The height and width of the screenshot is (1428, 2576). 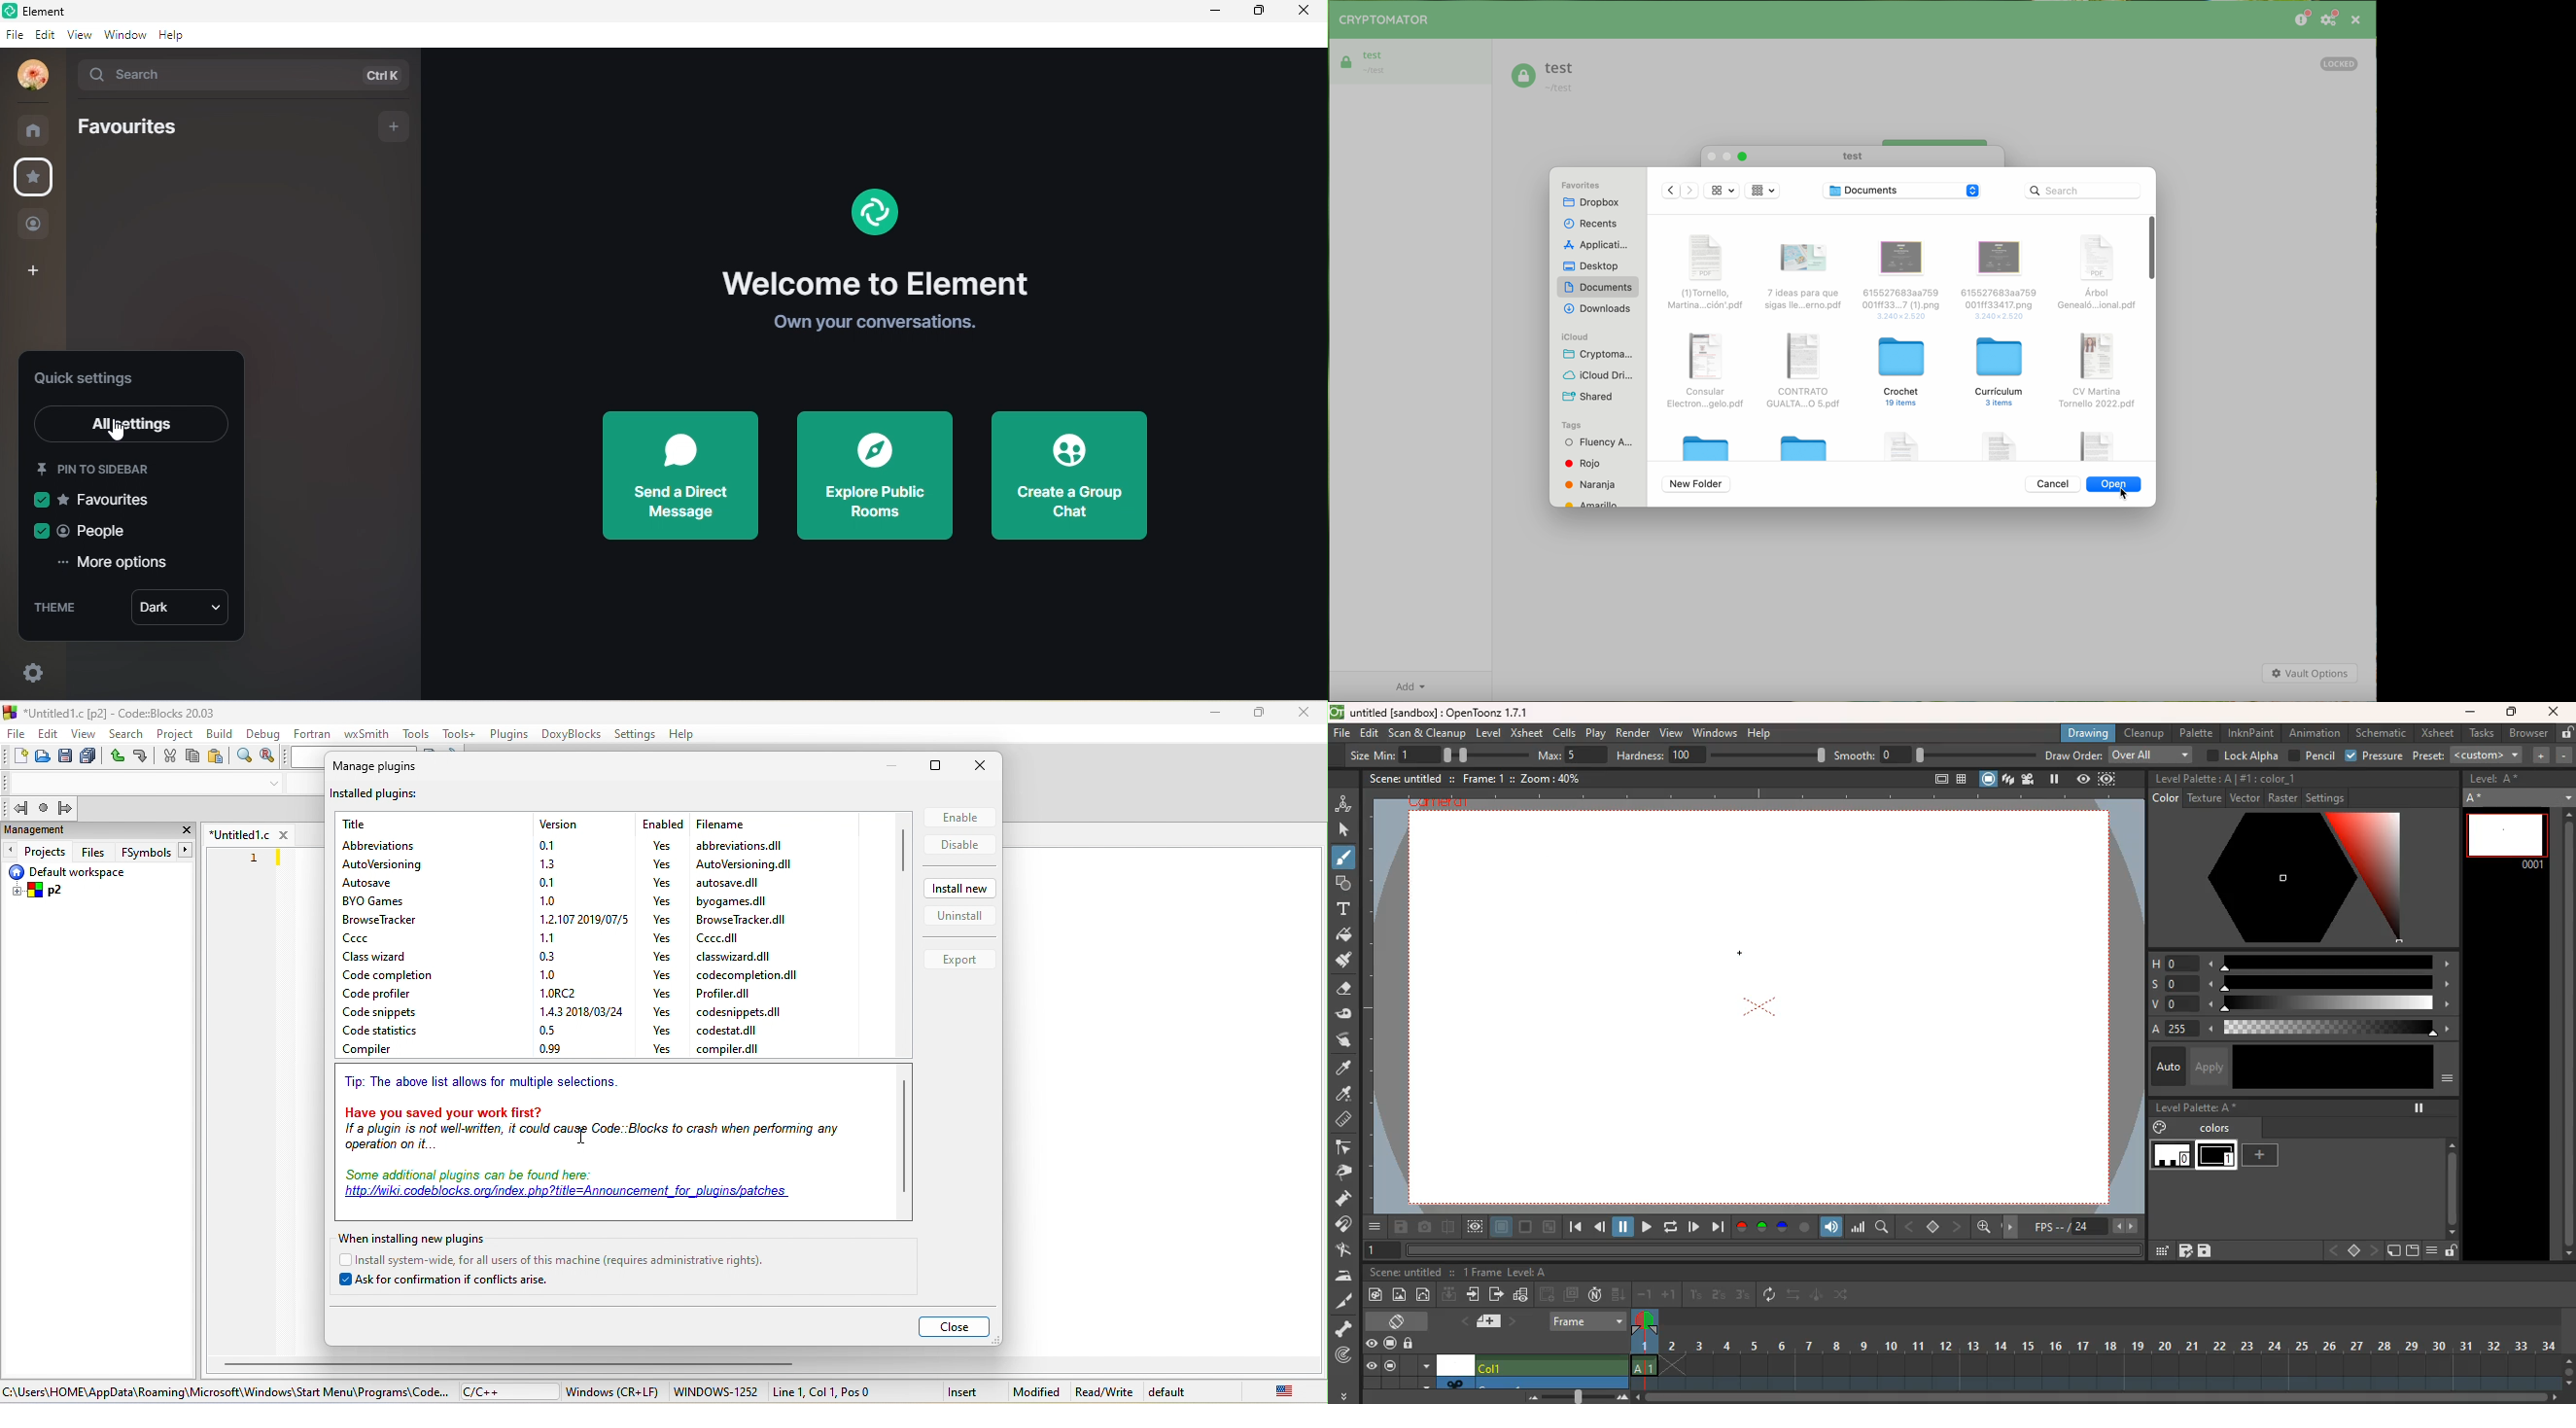 What do you see at coordinates (680, 475) in the screenshot?
I see `send a direct message` at bounding box center [680, 475].